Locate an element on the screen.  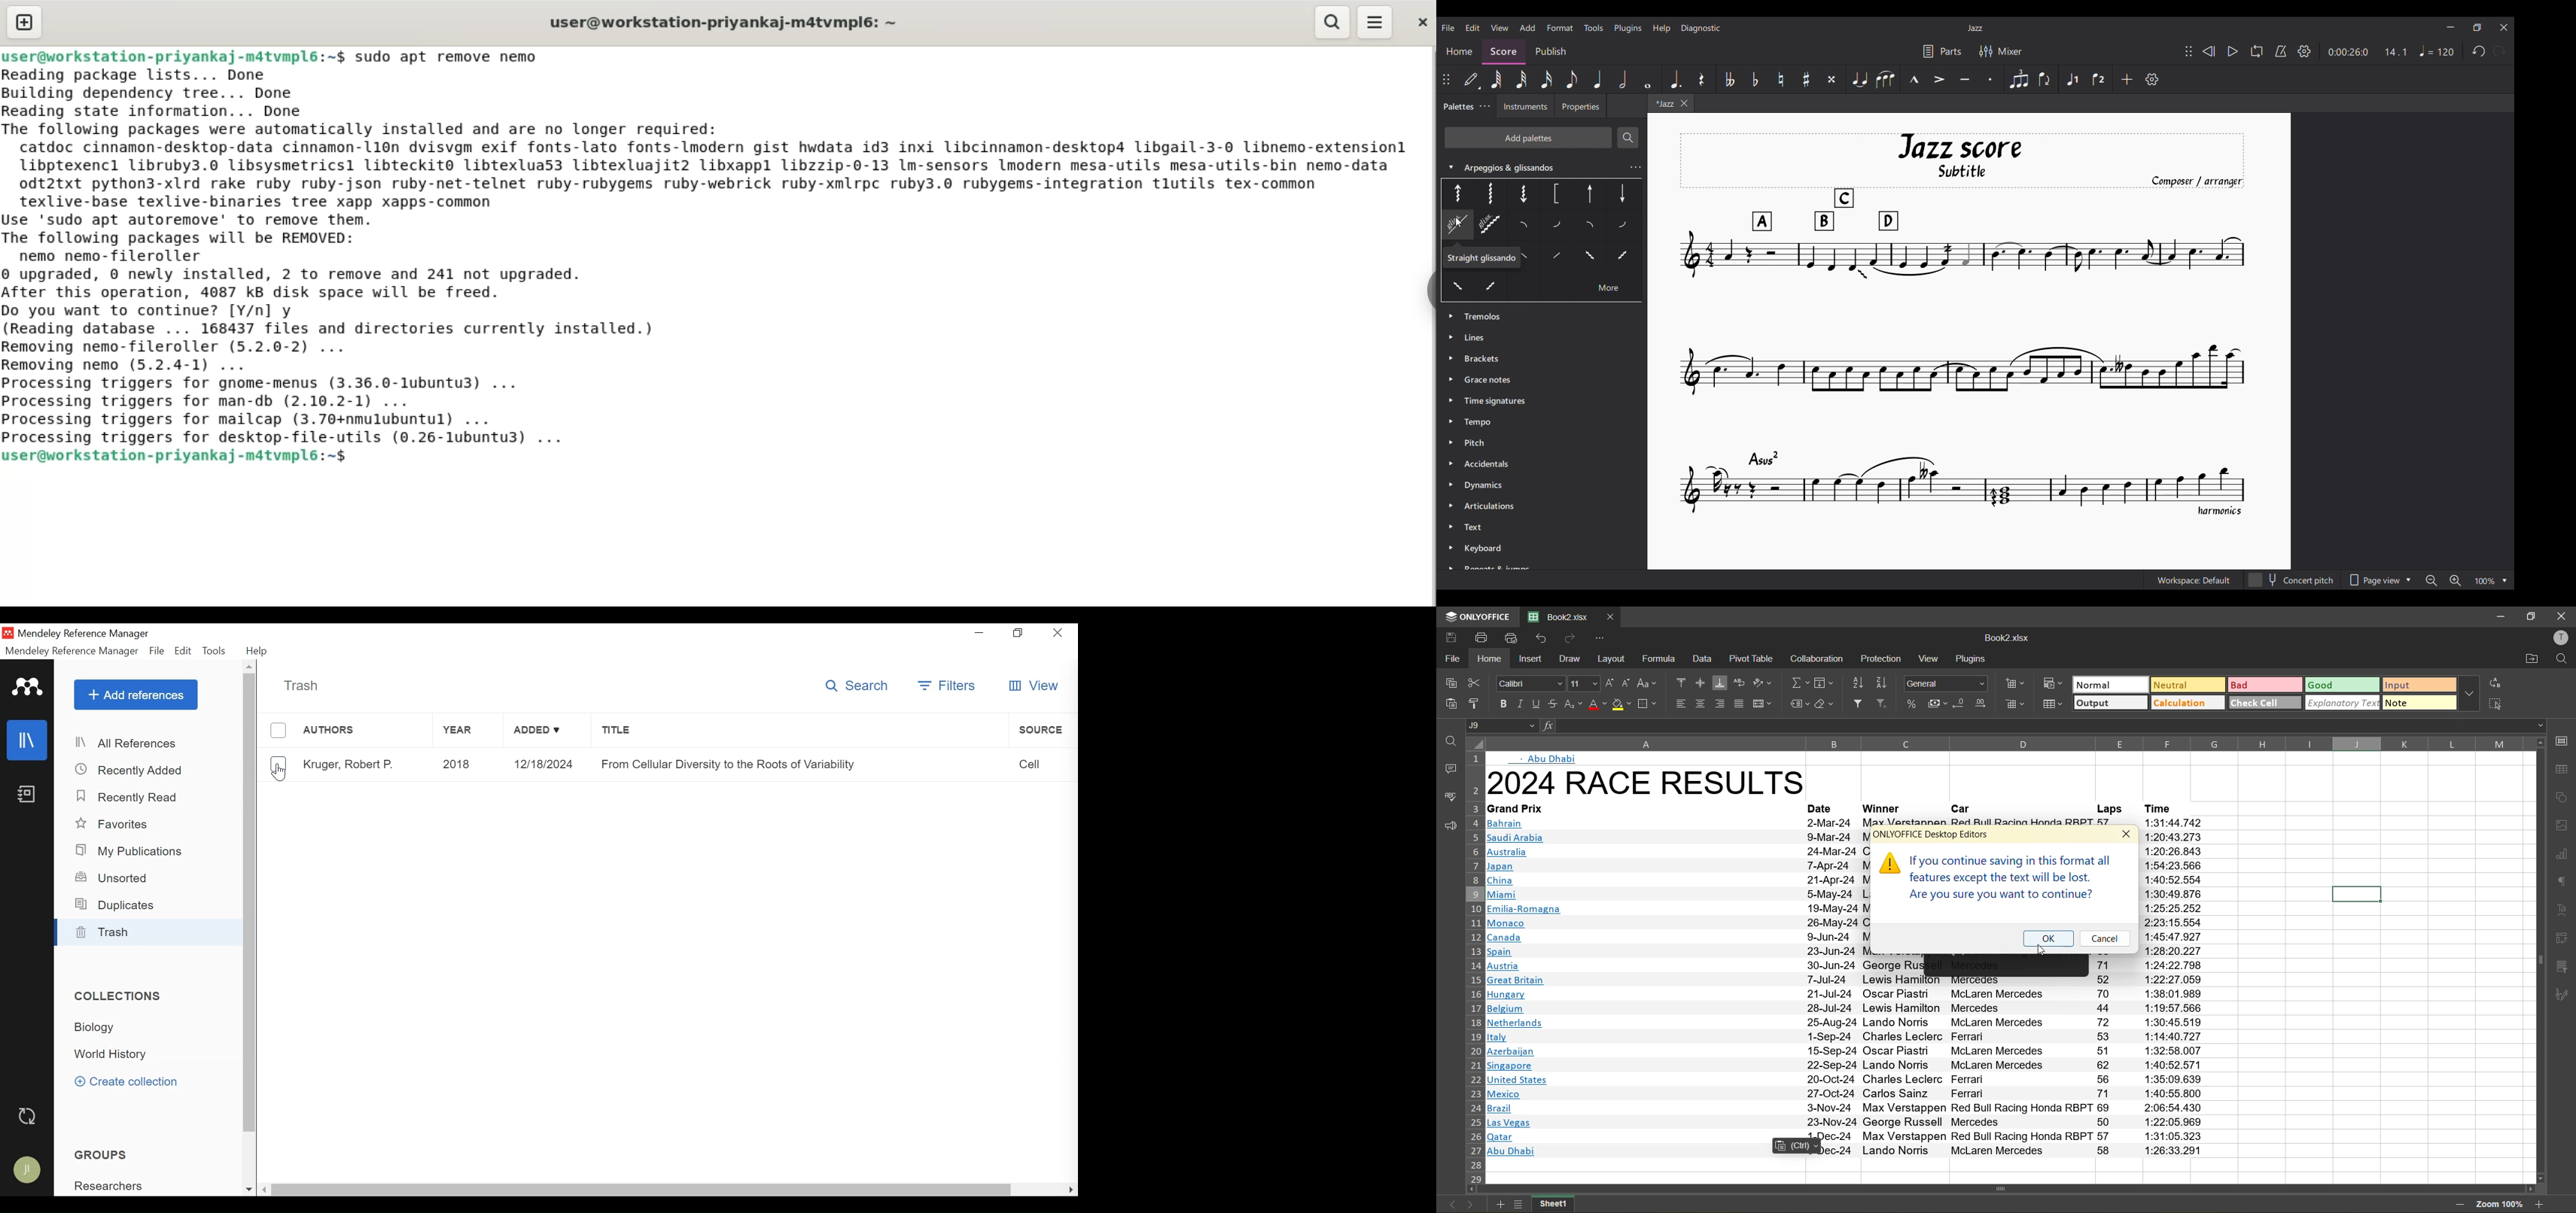
laps is located at coordinates (2113, 808).